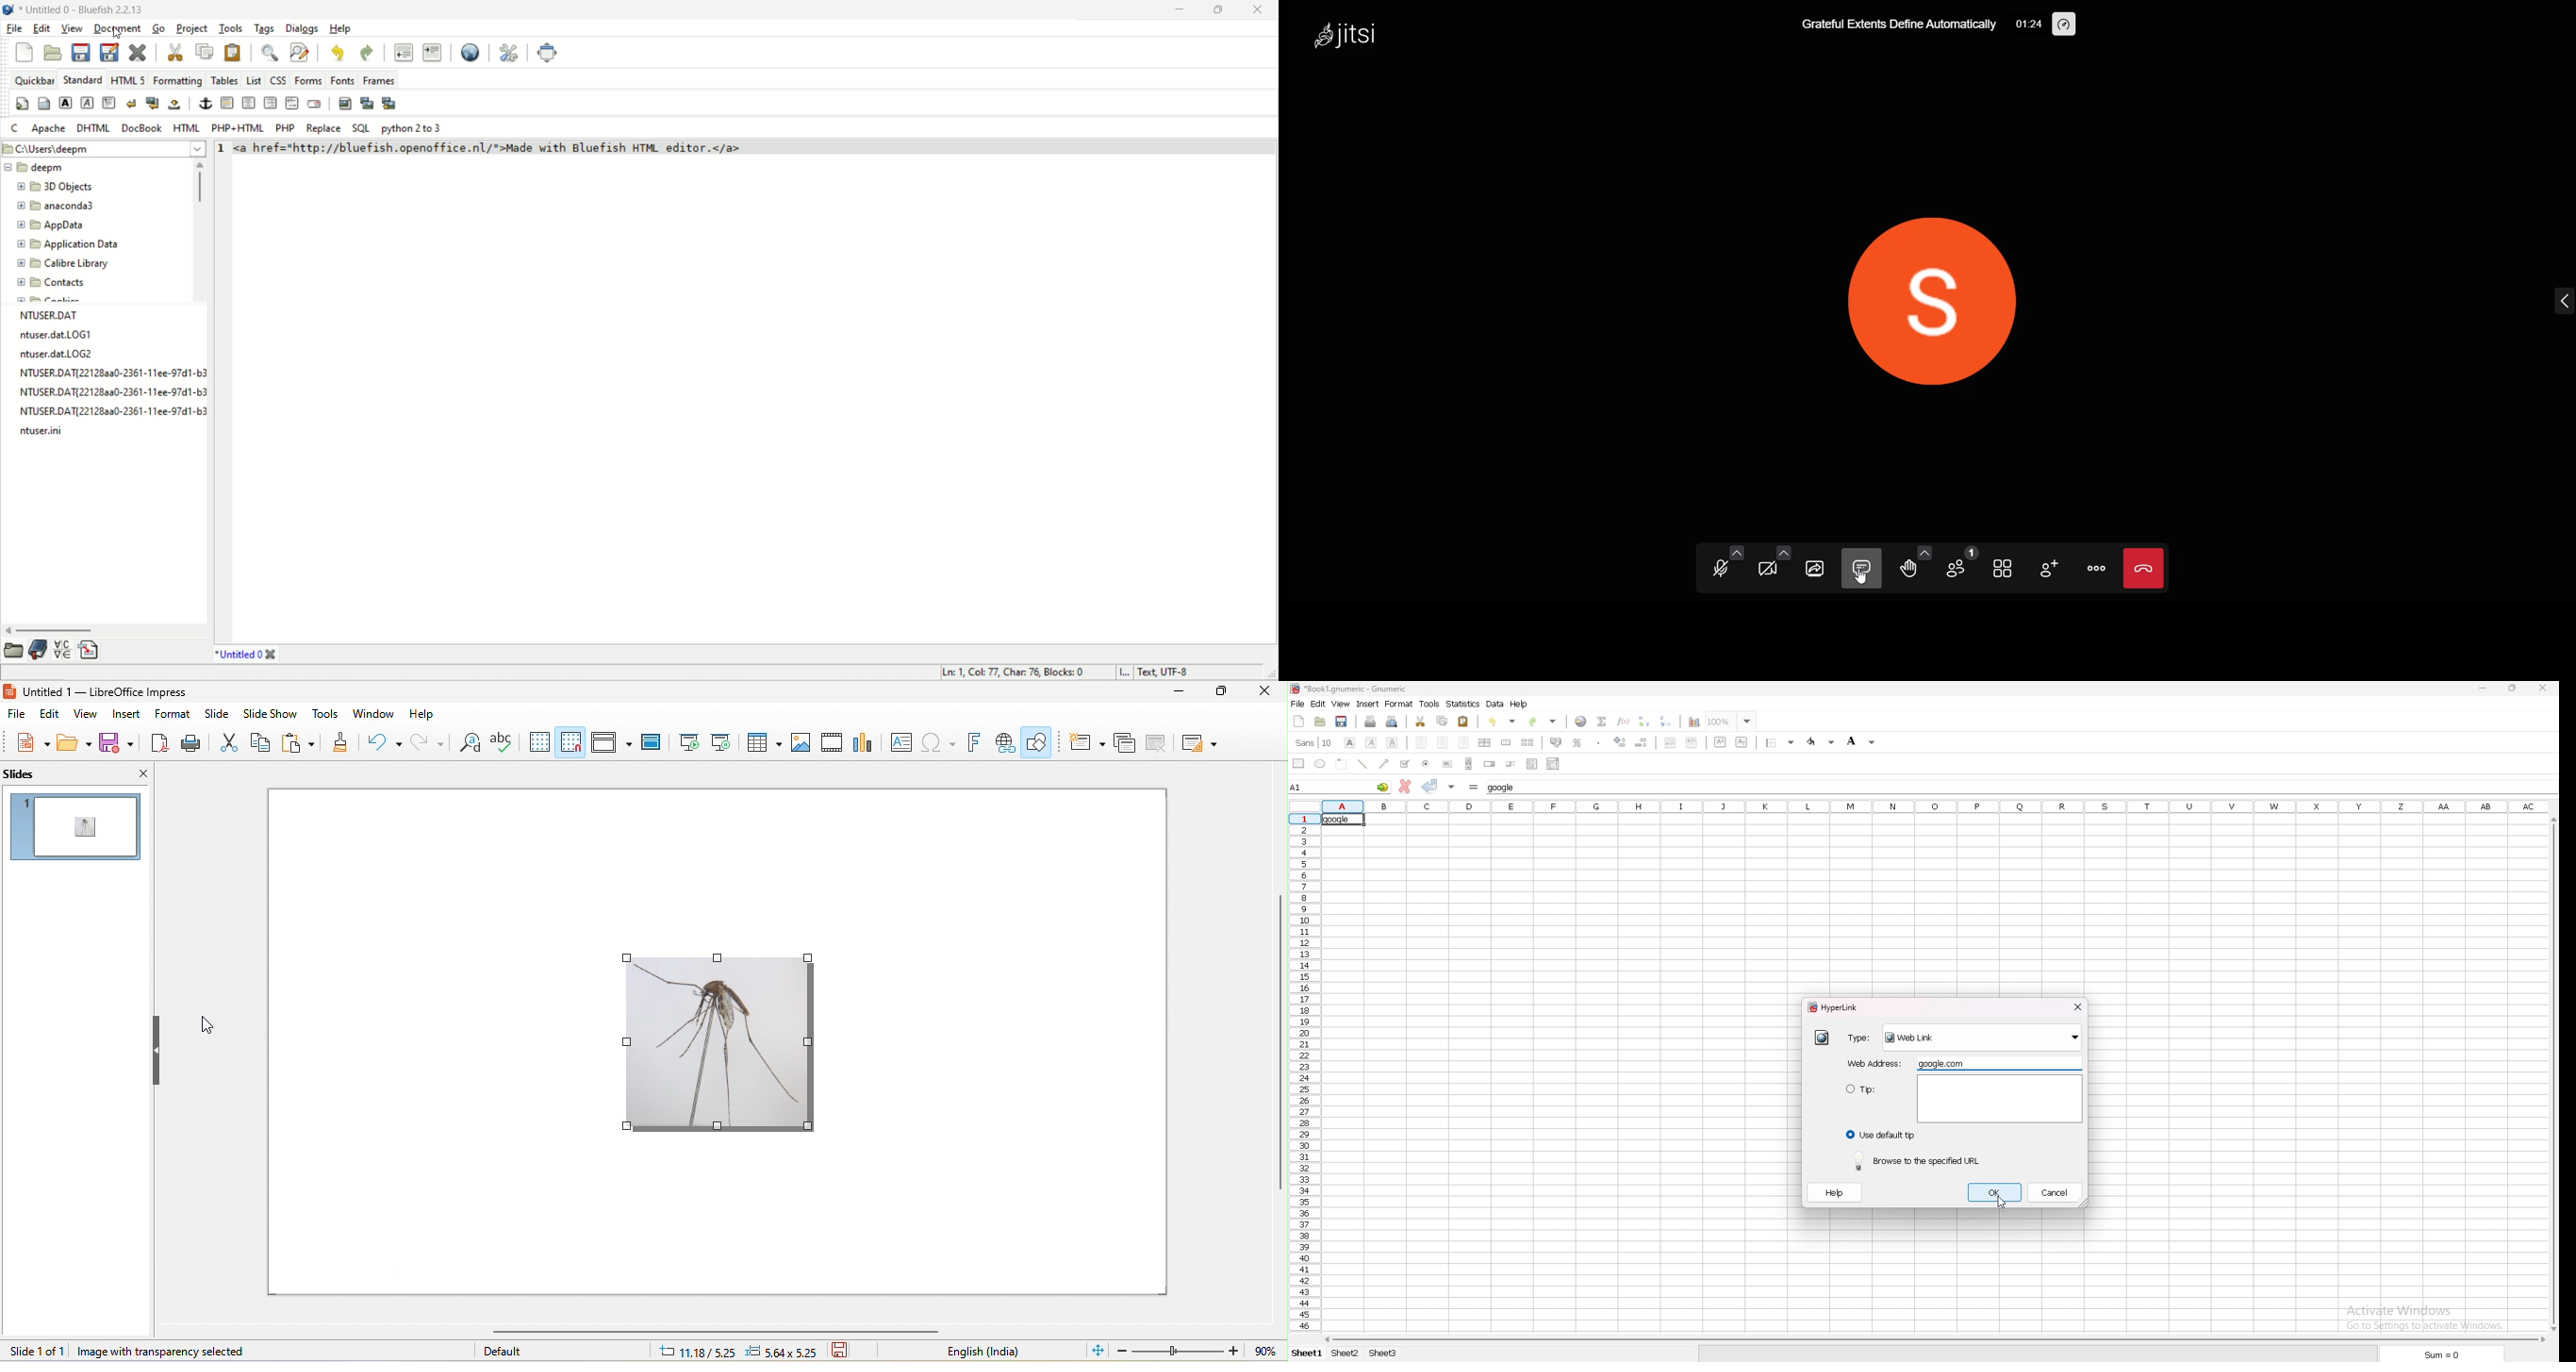 This screenshot has width=2576, height=1372. I want to click on slides, so click(58, 774).